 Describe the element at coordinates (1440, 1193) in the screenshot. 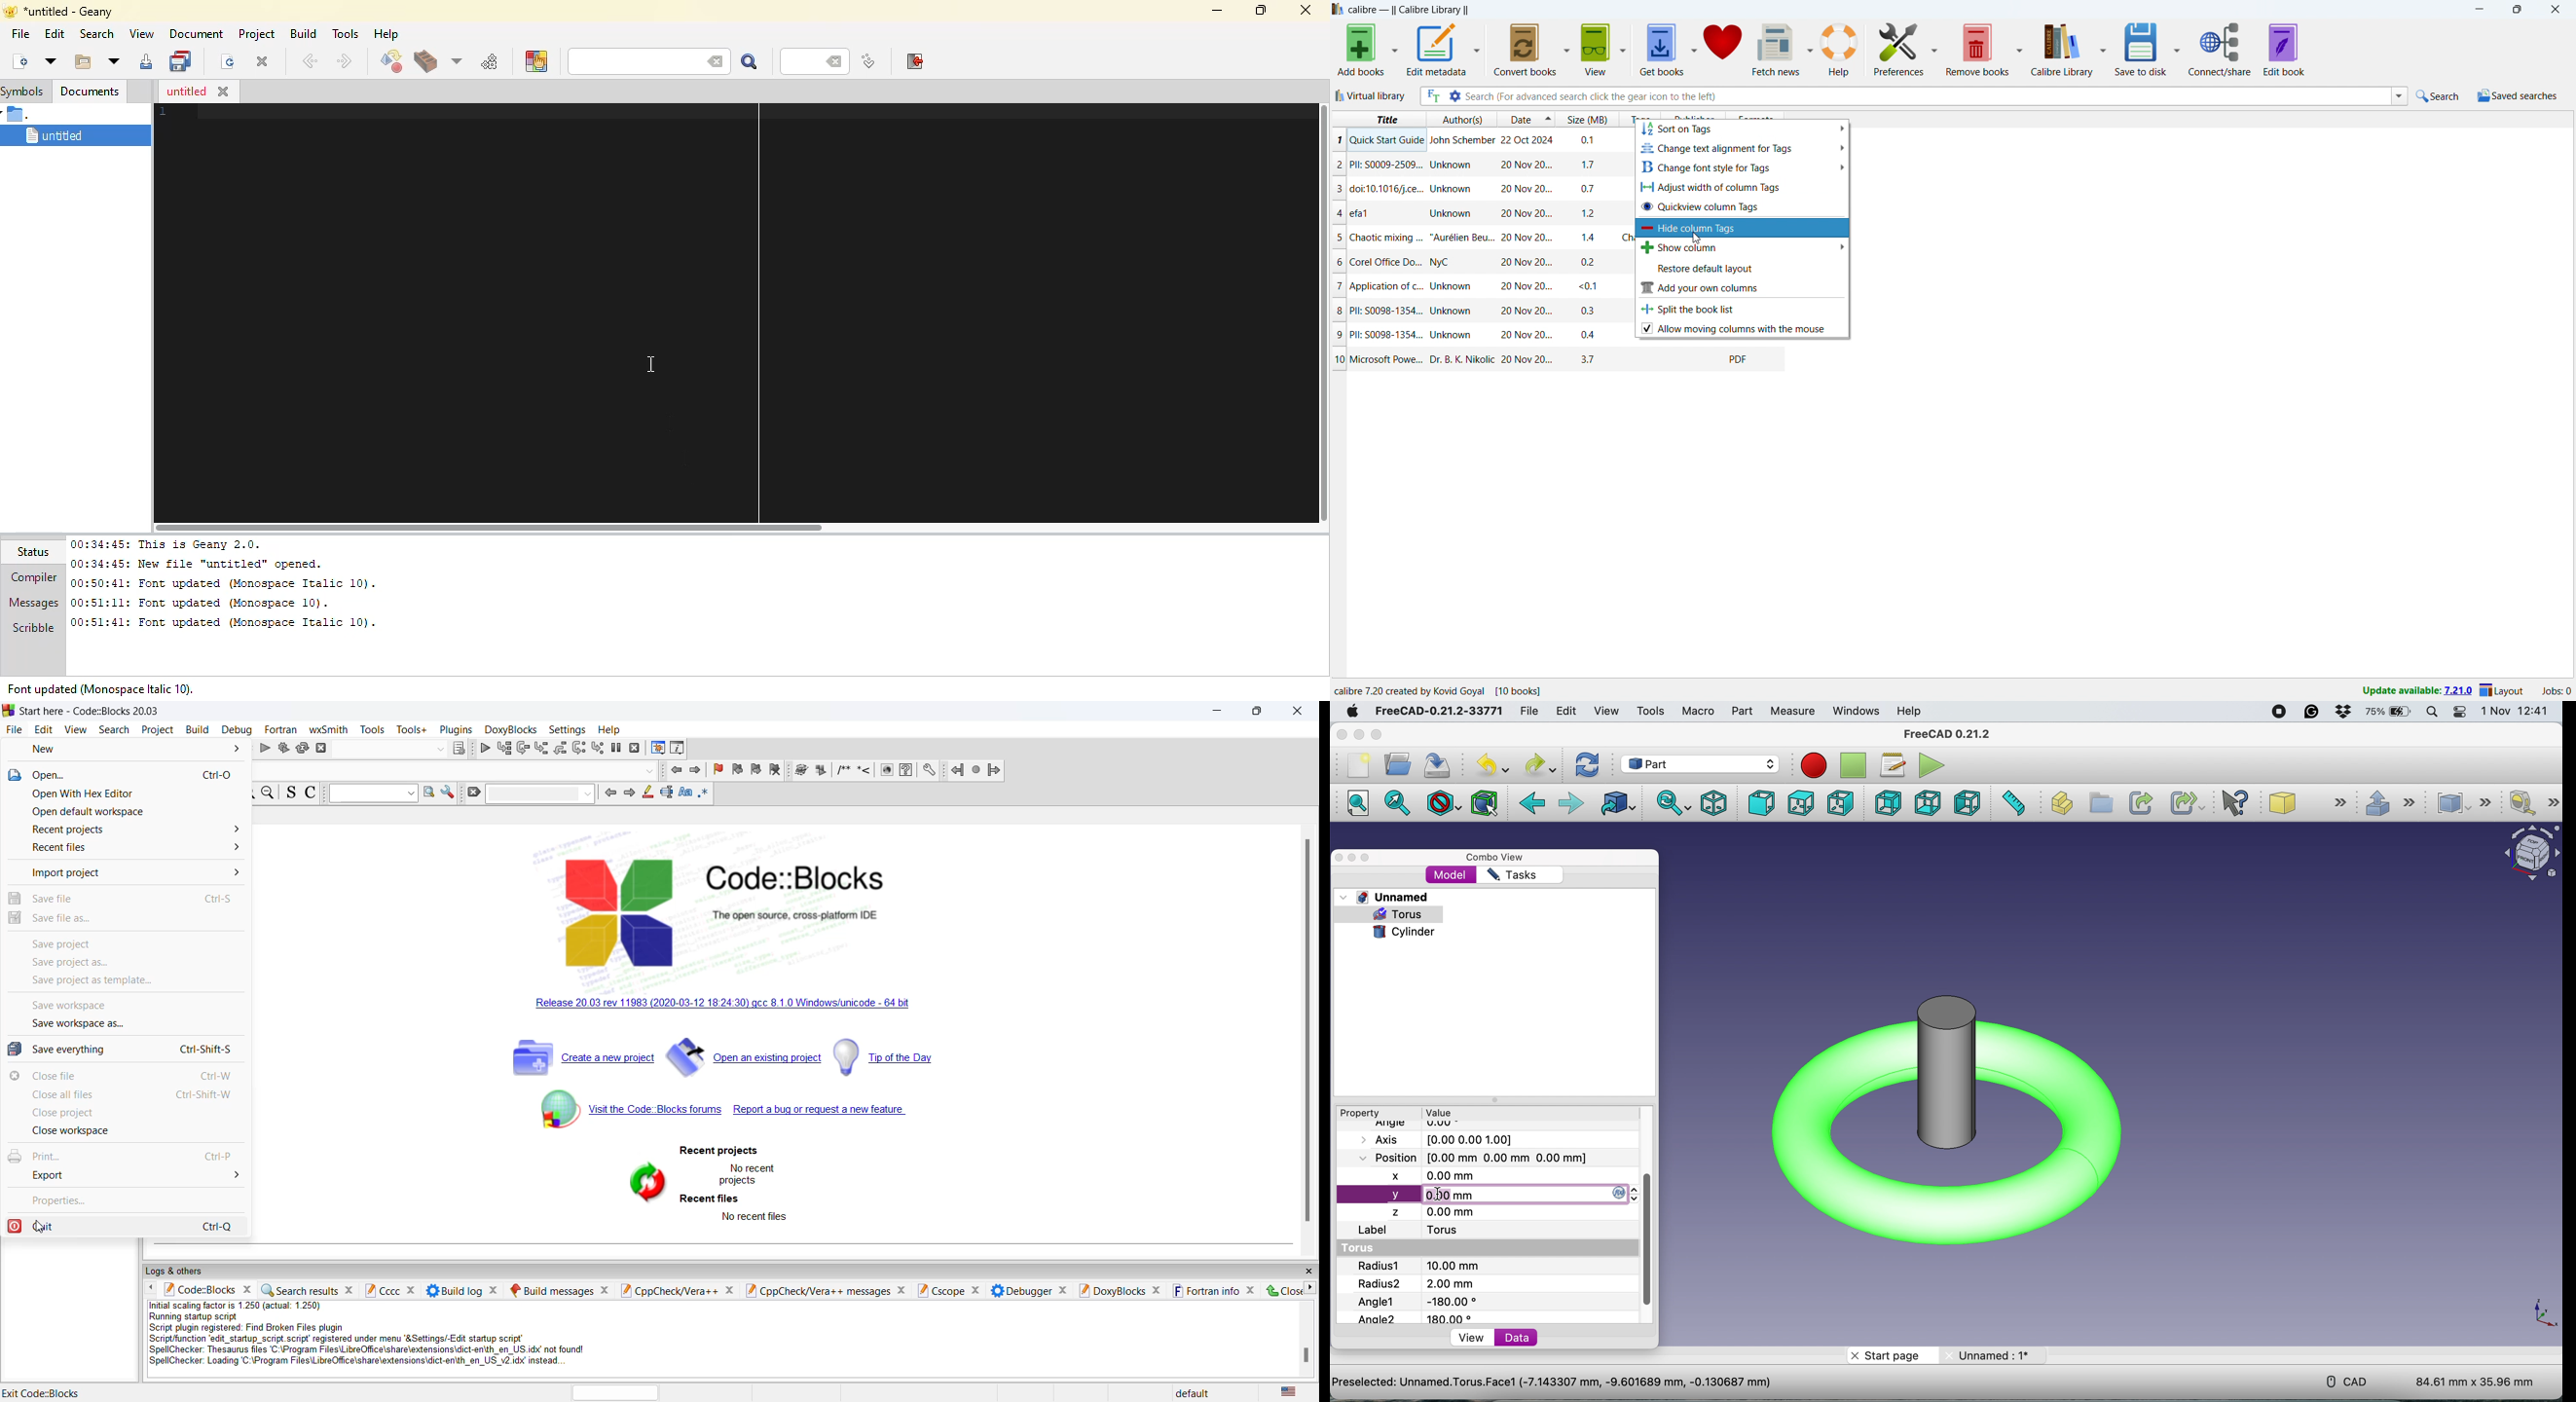

I see `cursor` at that location.